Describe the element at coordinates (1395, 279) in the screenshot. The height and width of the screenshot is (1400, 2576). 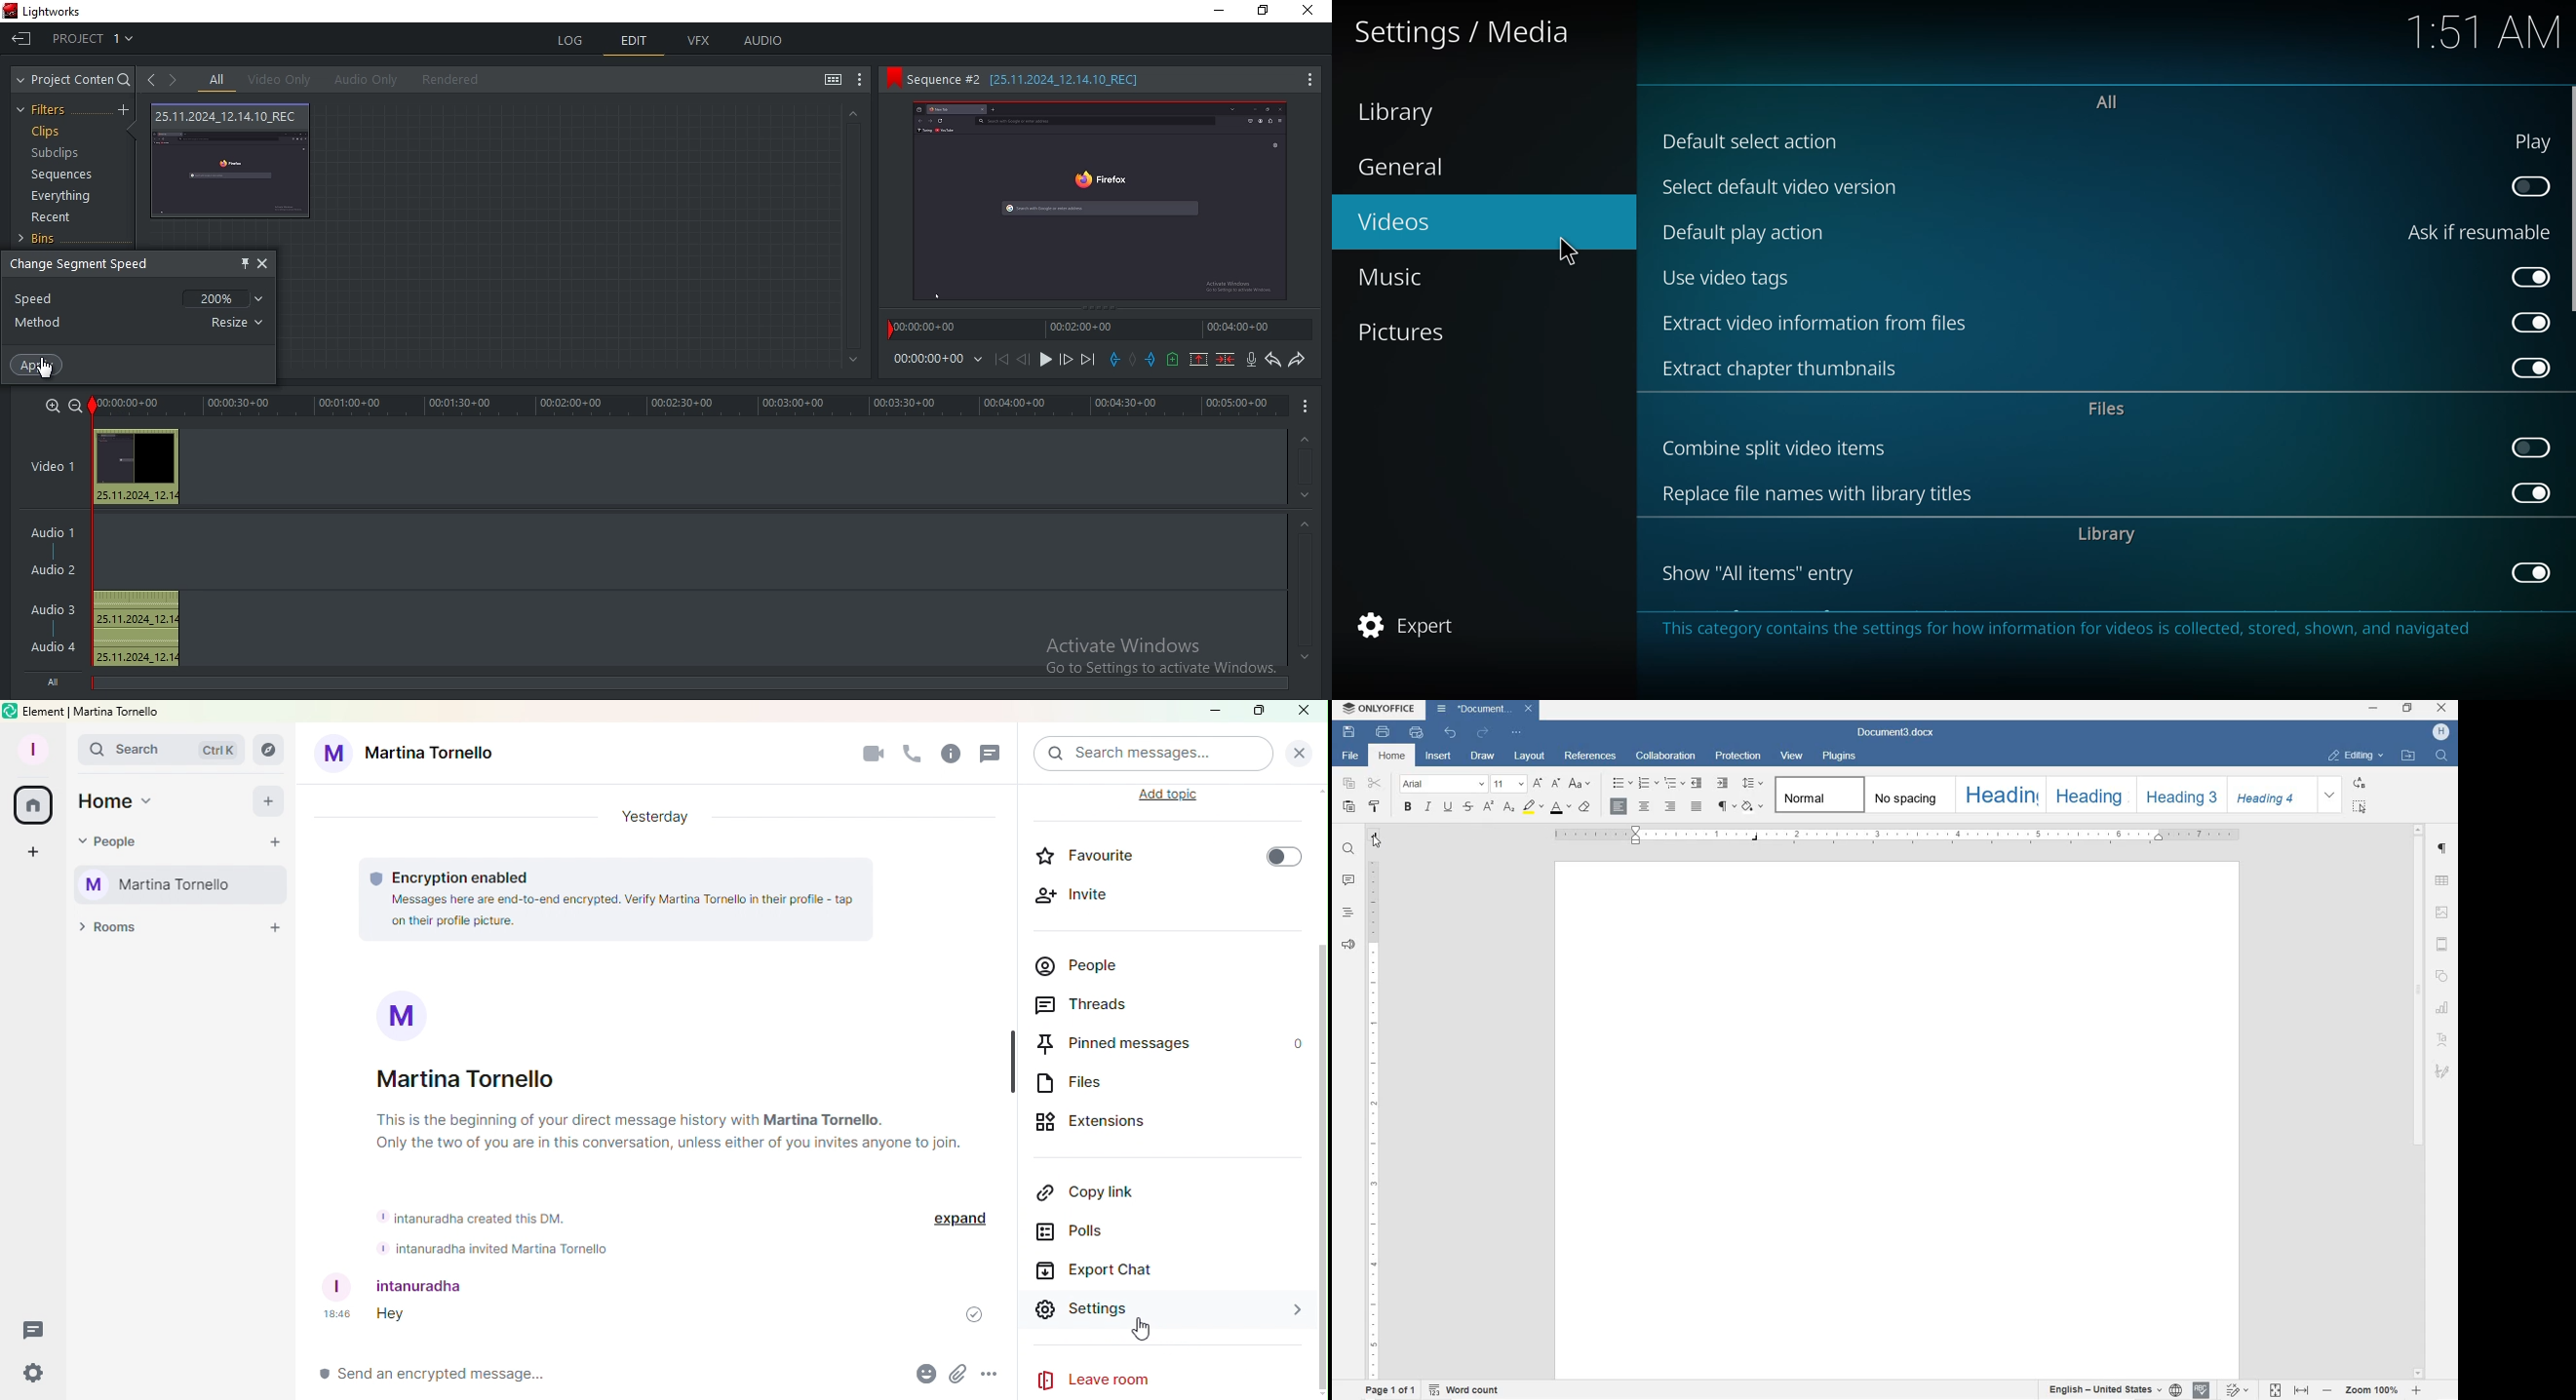
I see `music` at that location.